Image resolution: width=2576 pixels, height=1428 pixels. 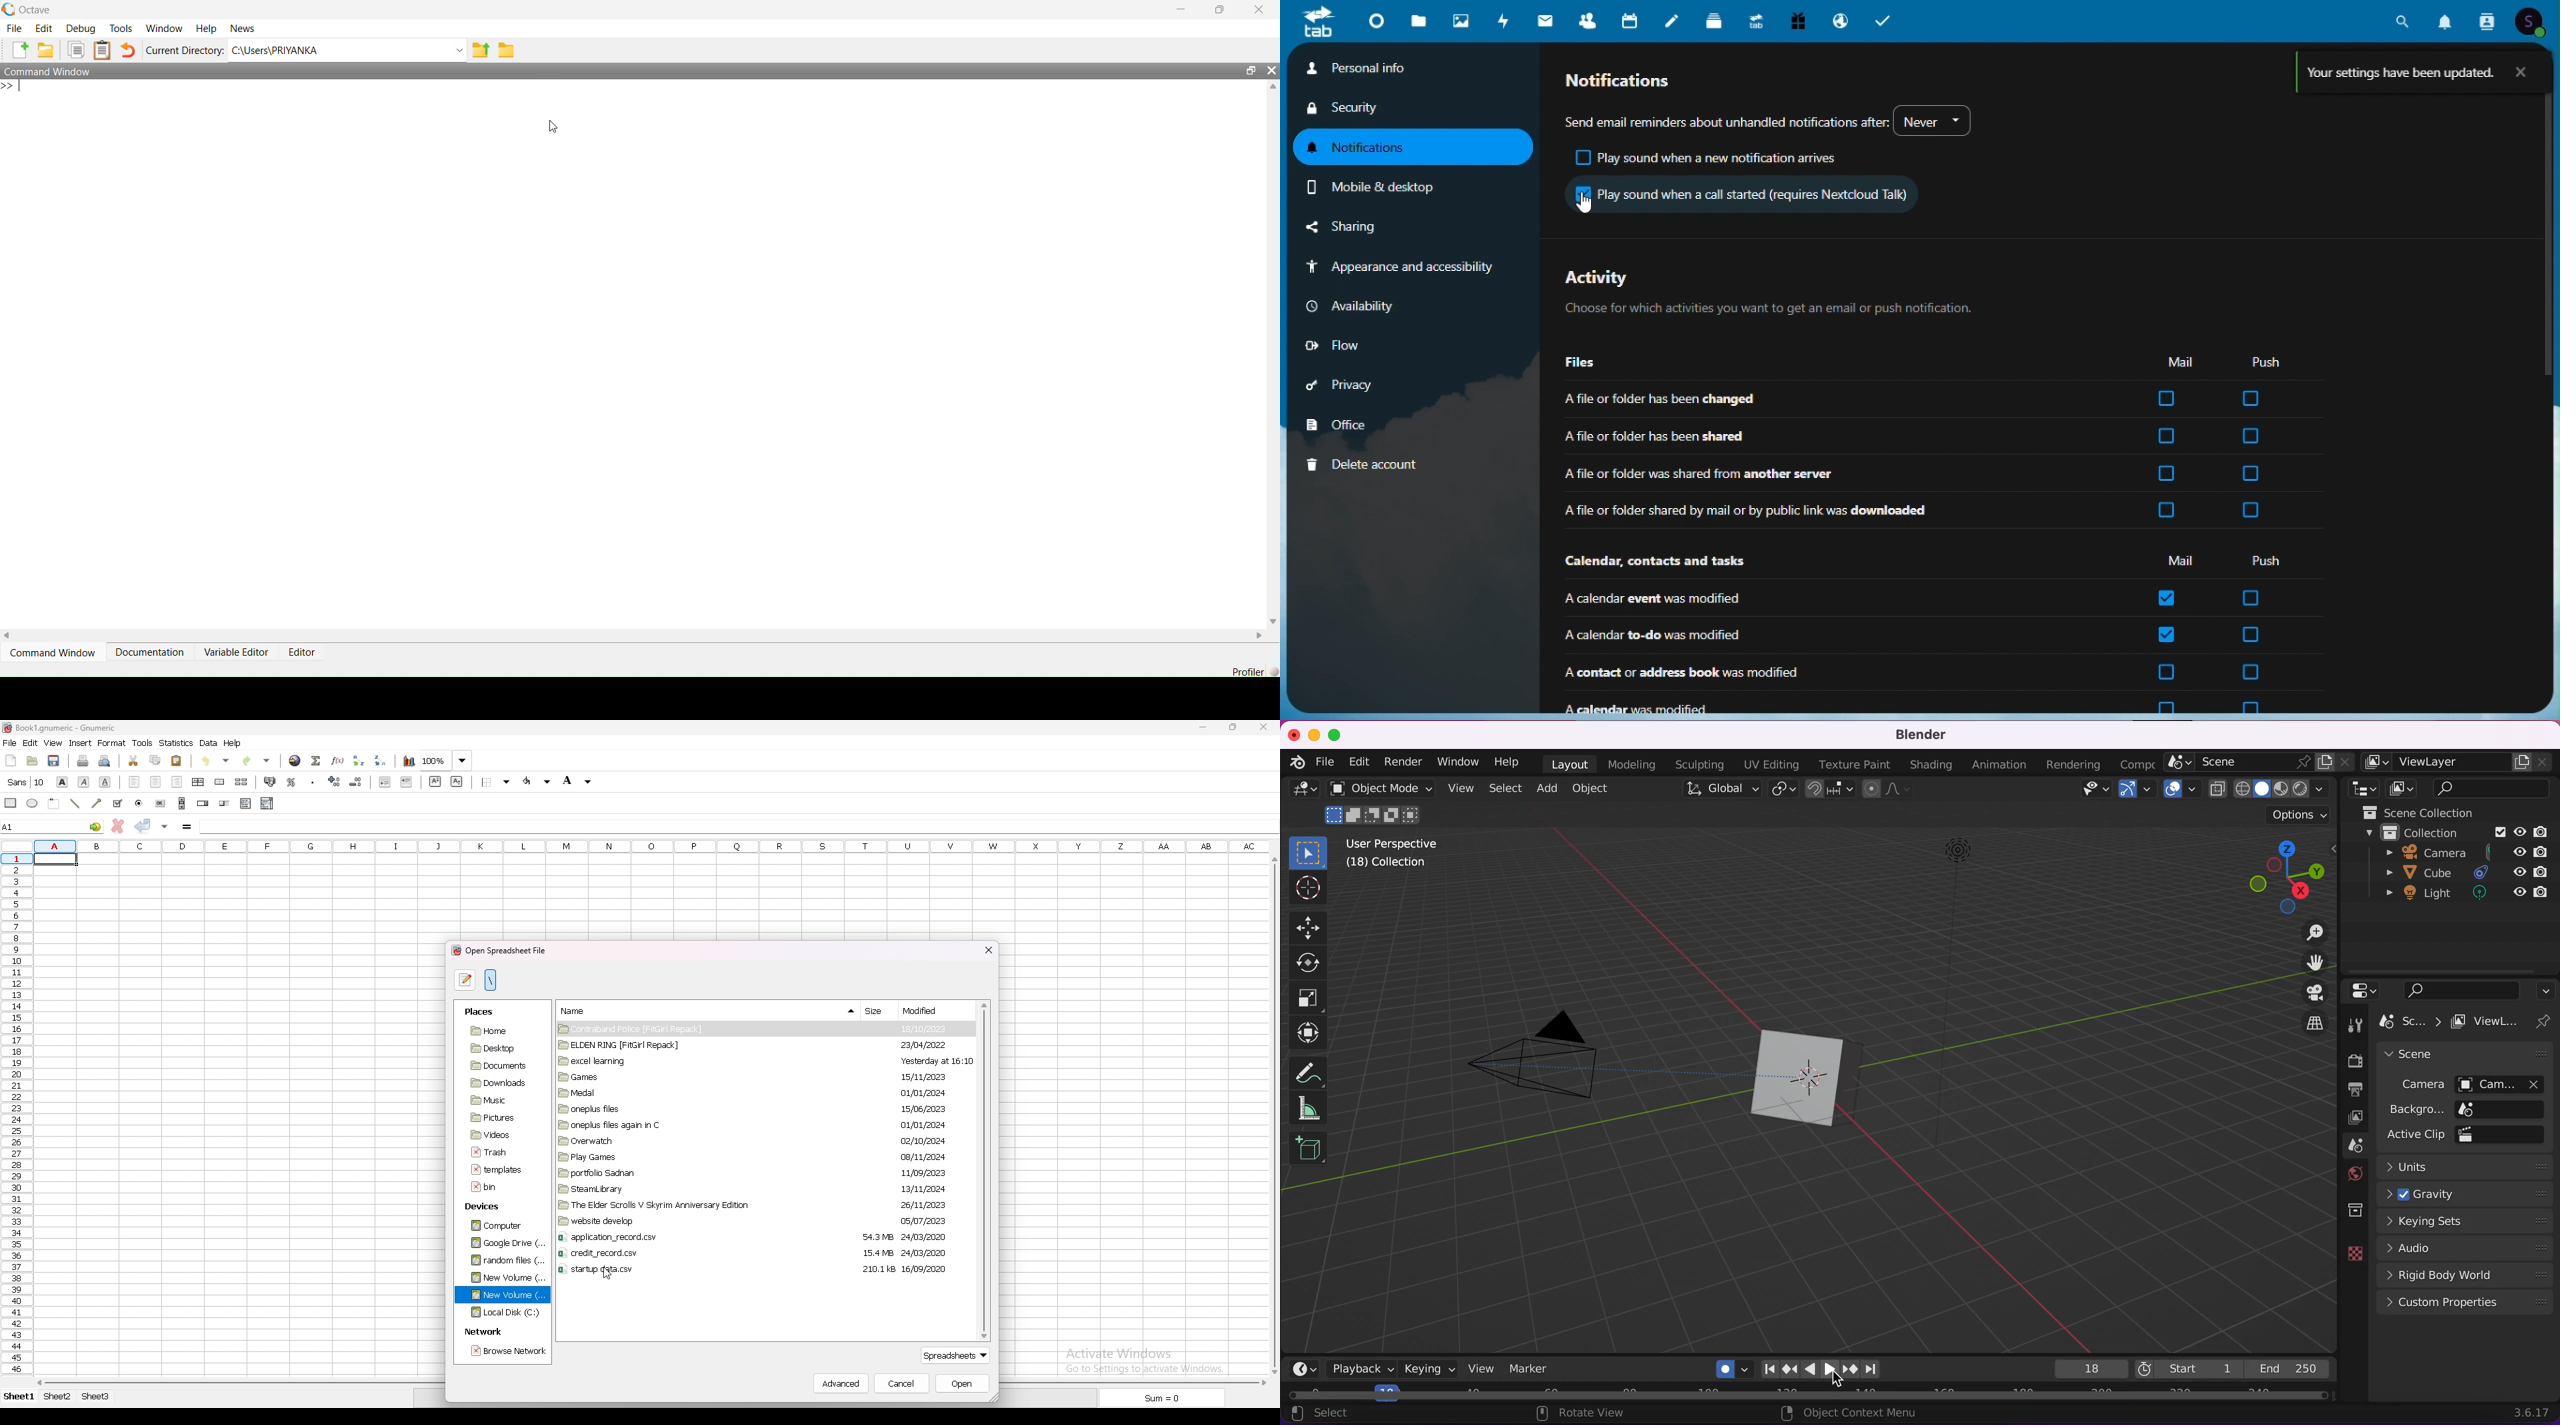 I want to click on custom properties, so click(x=2462, y=1304).